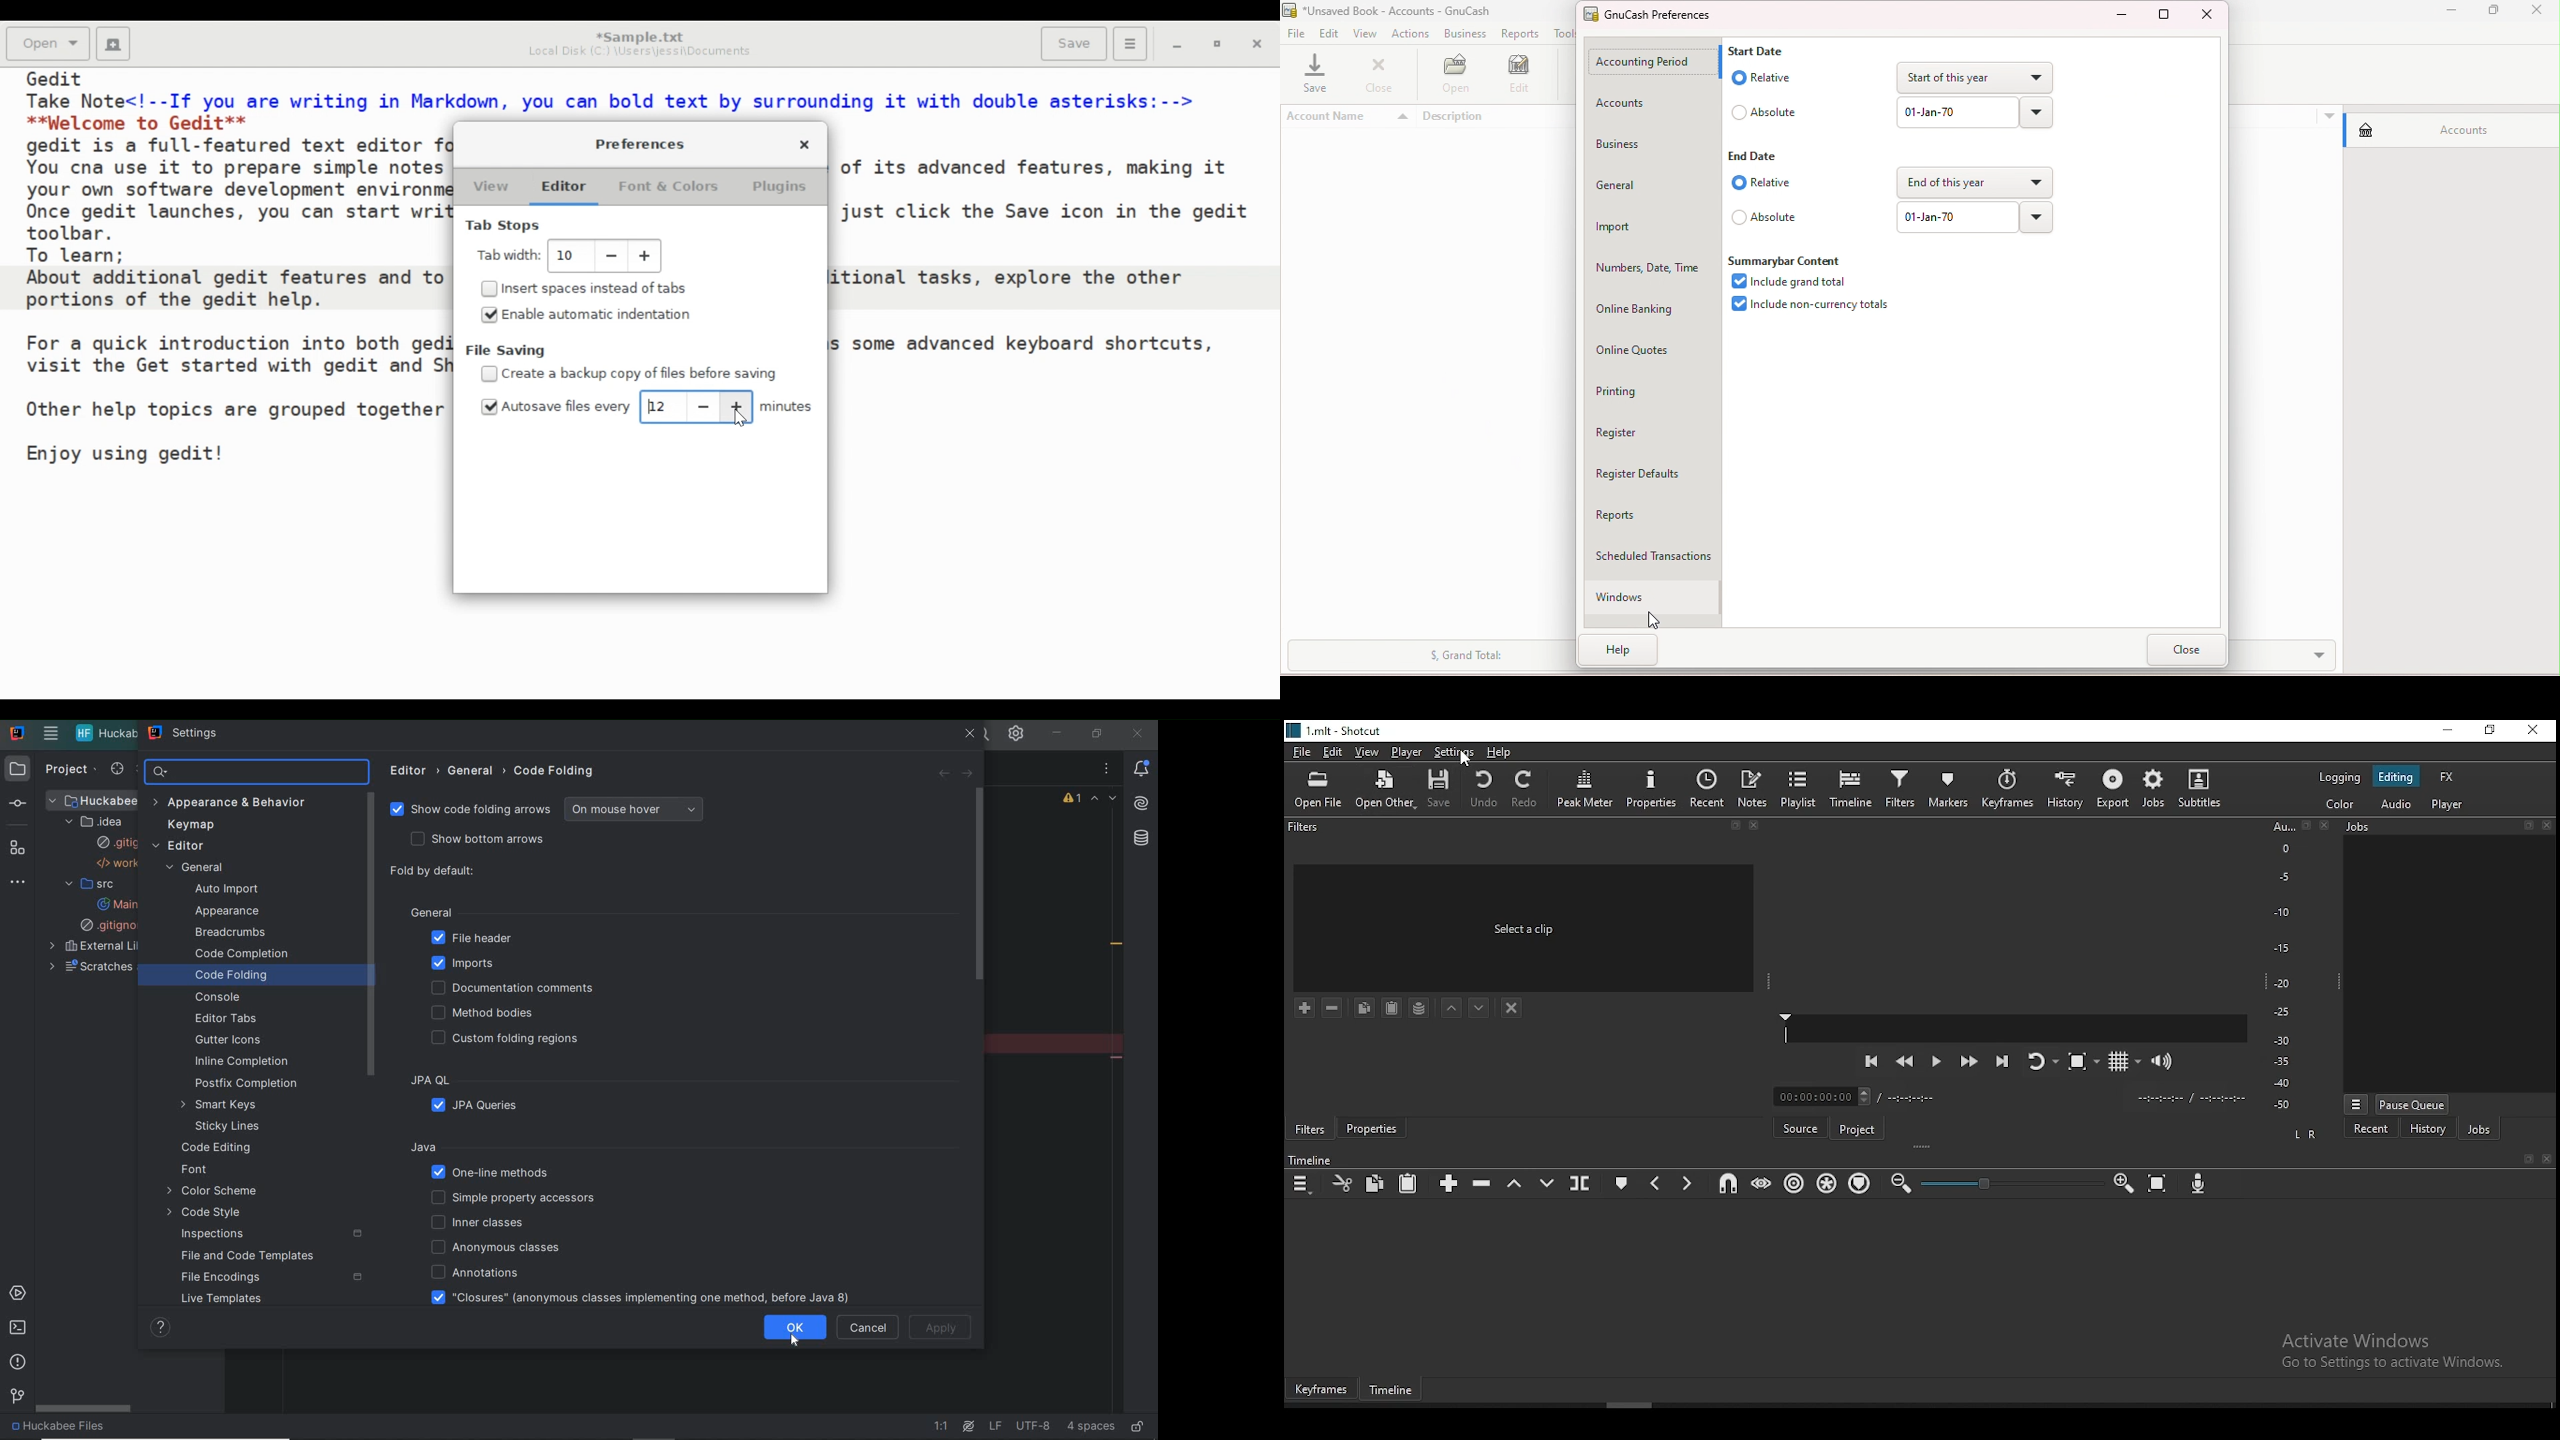  I want to click on help, so click(1500, 752).